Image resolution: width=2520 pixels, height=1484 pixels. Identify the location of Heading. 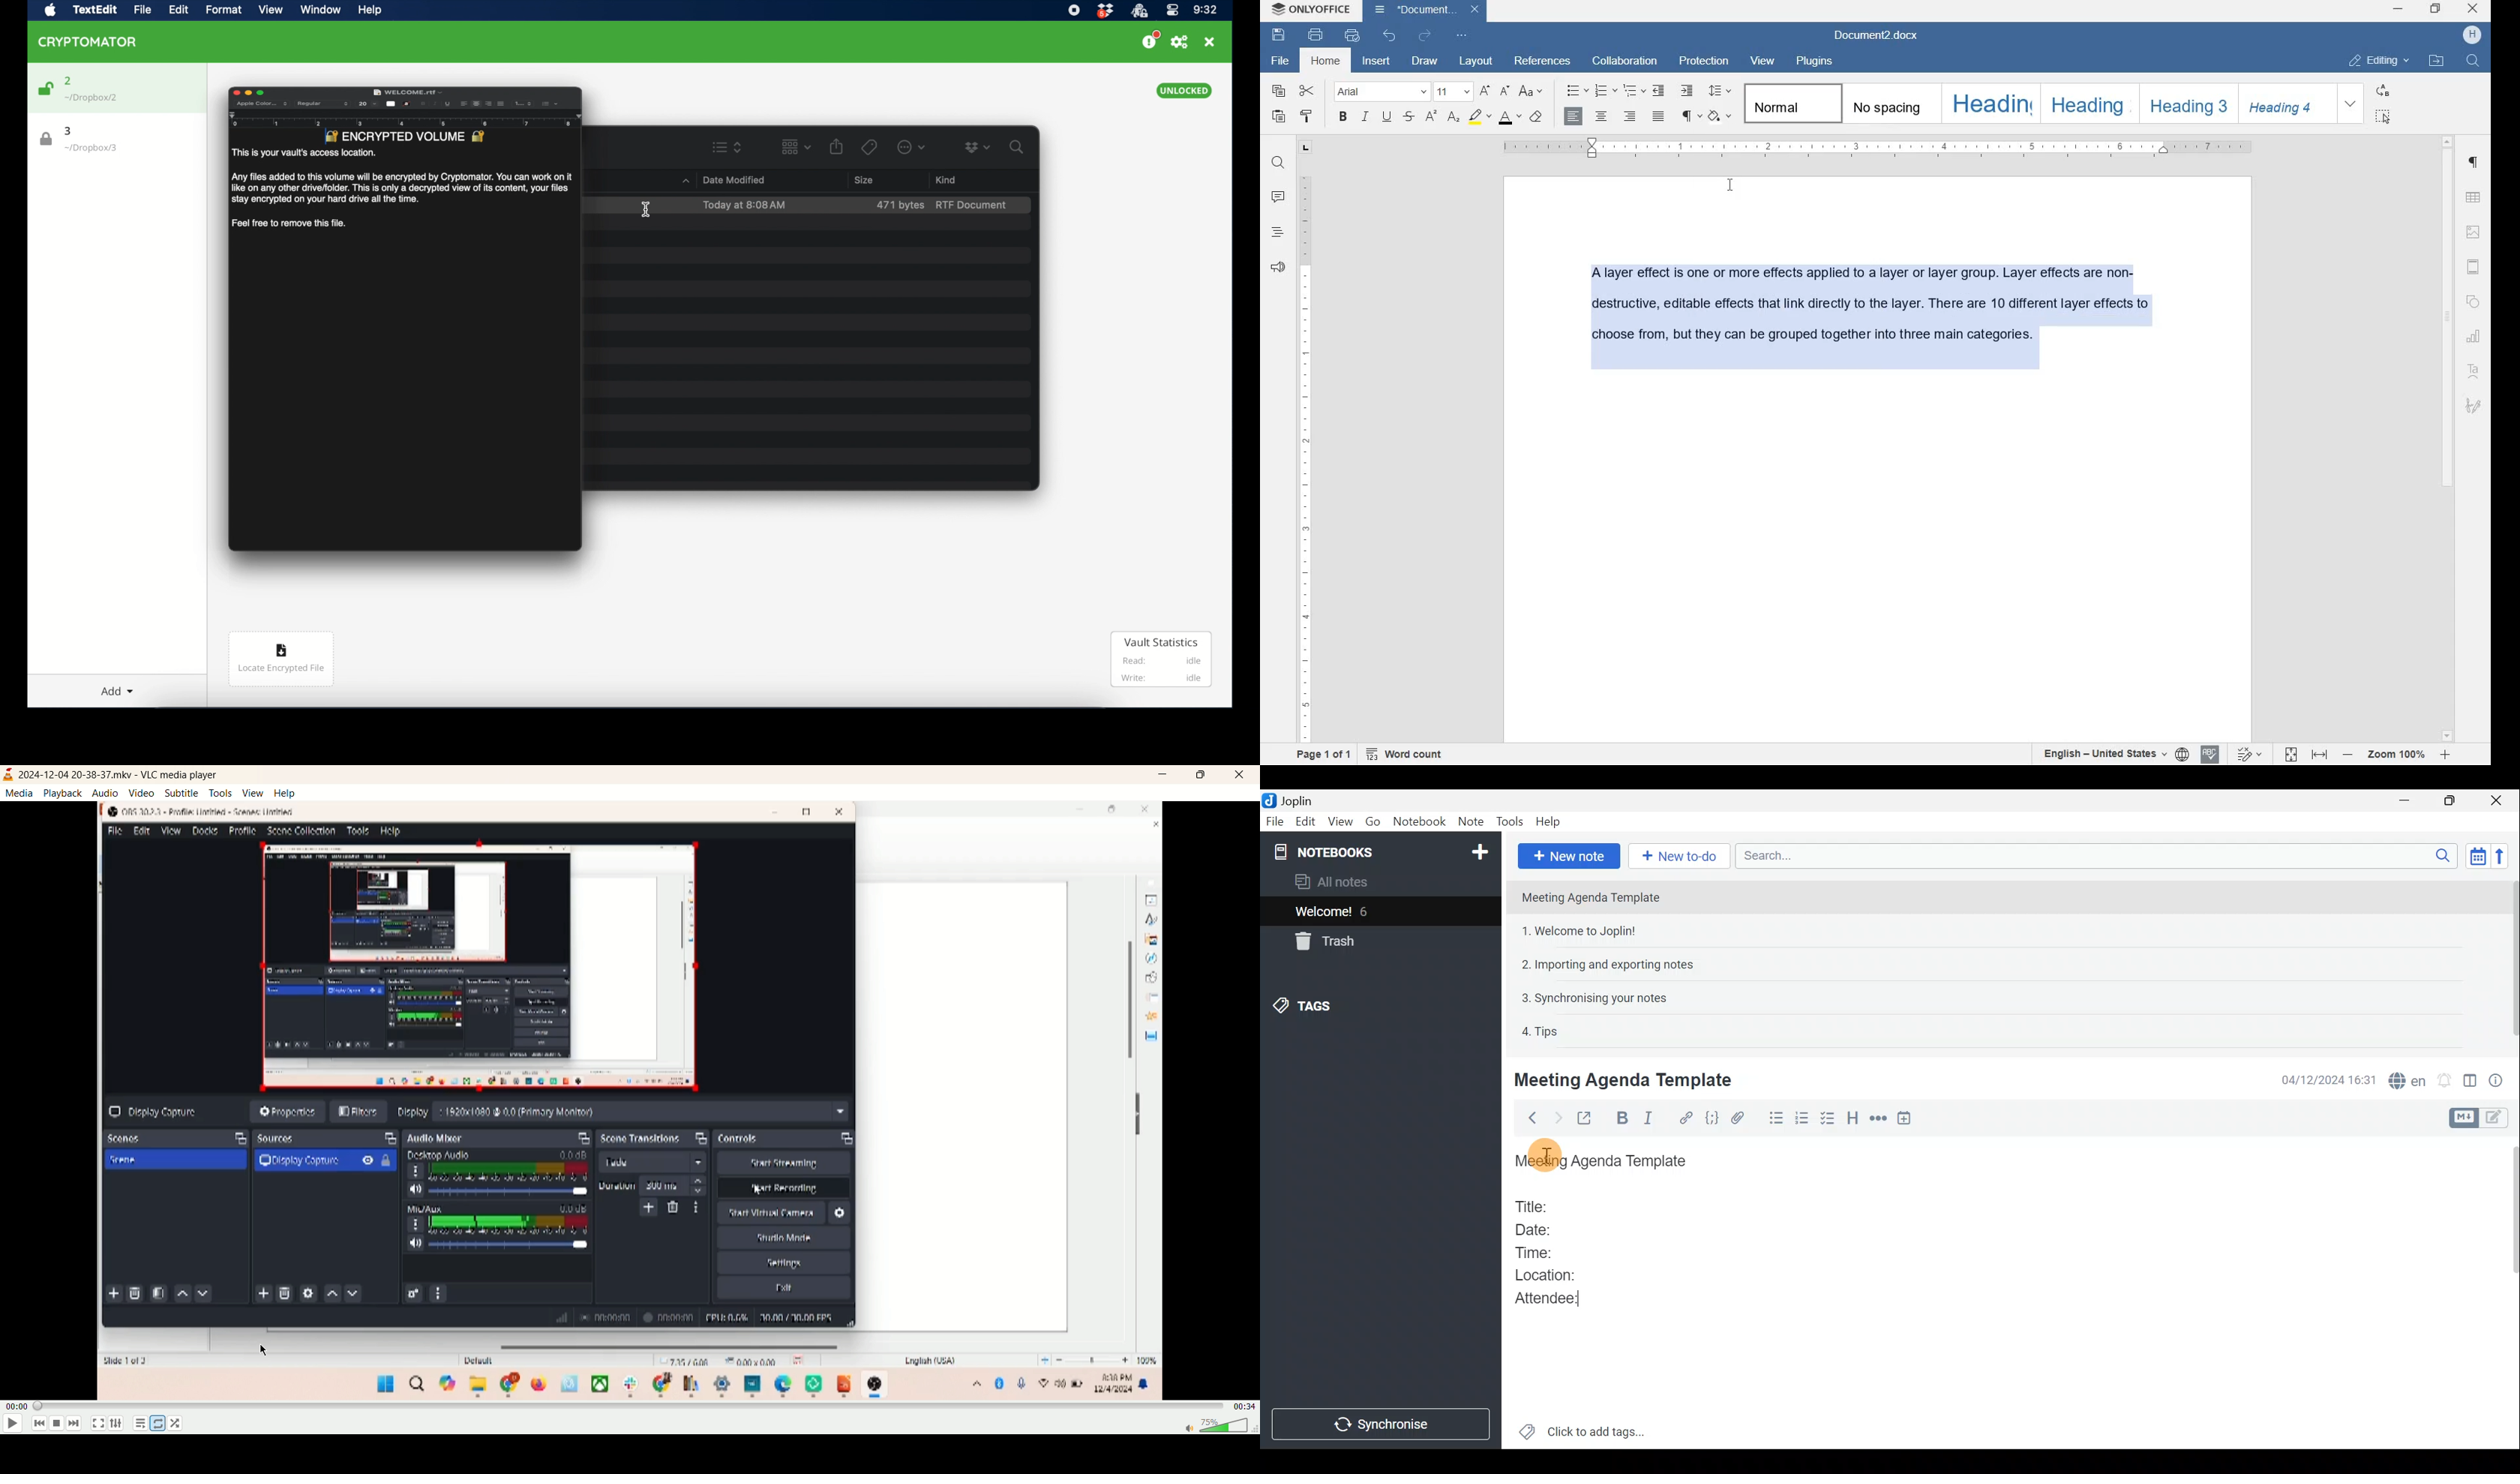
(1852, 1122).